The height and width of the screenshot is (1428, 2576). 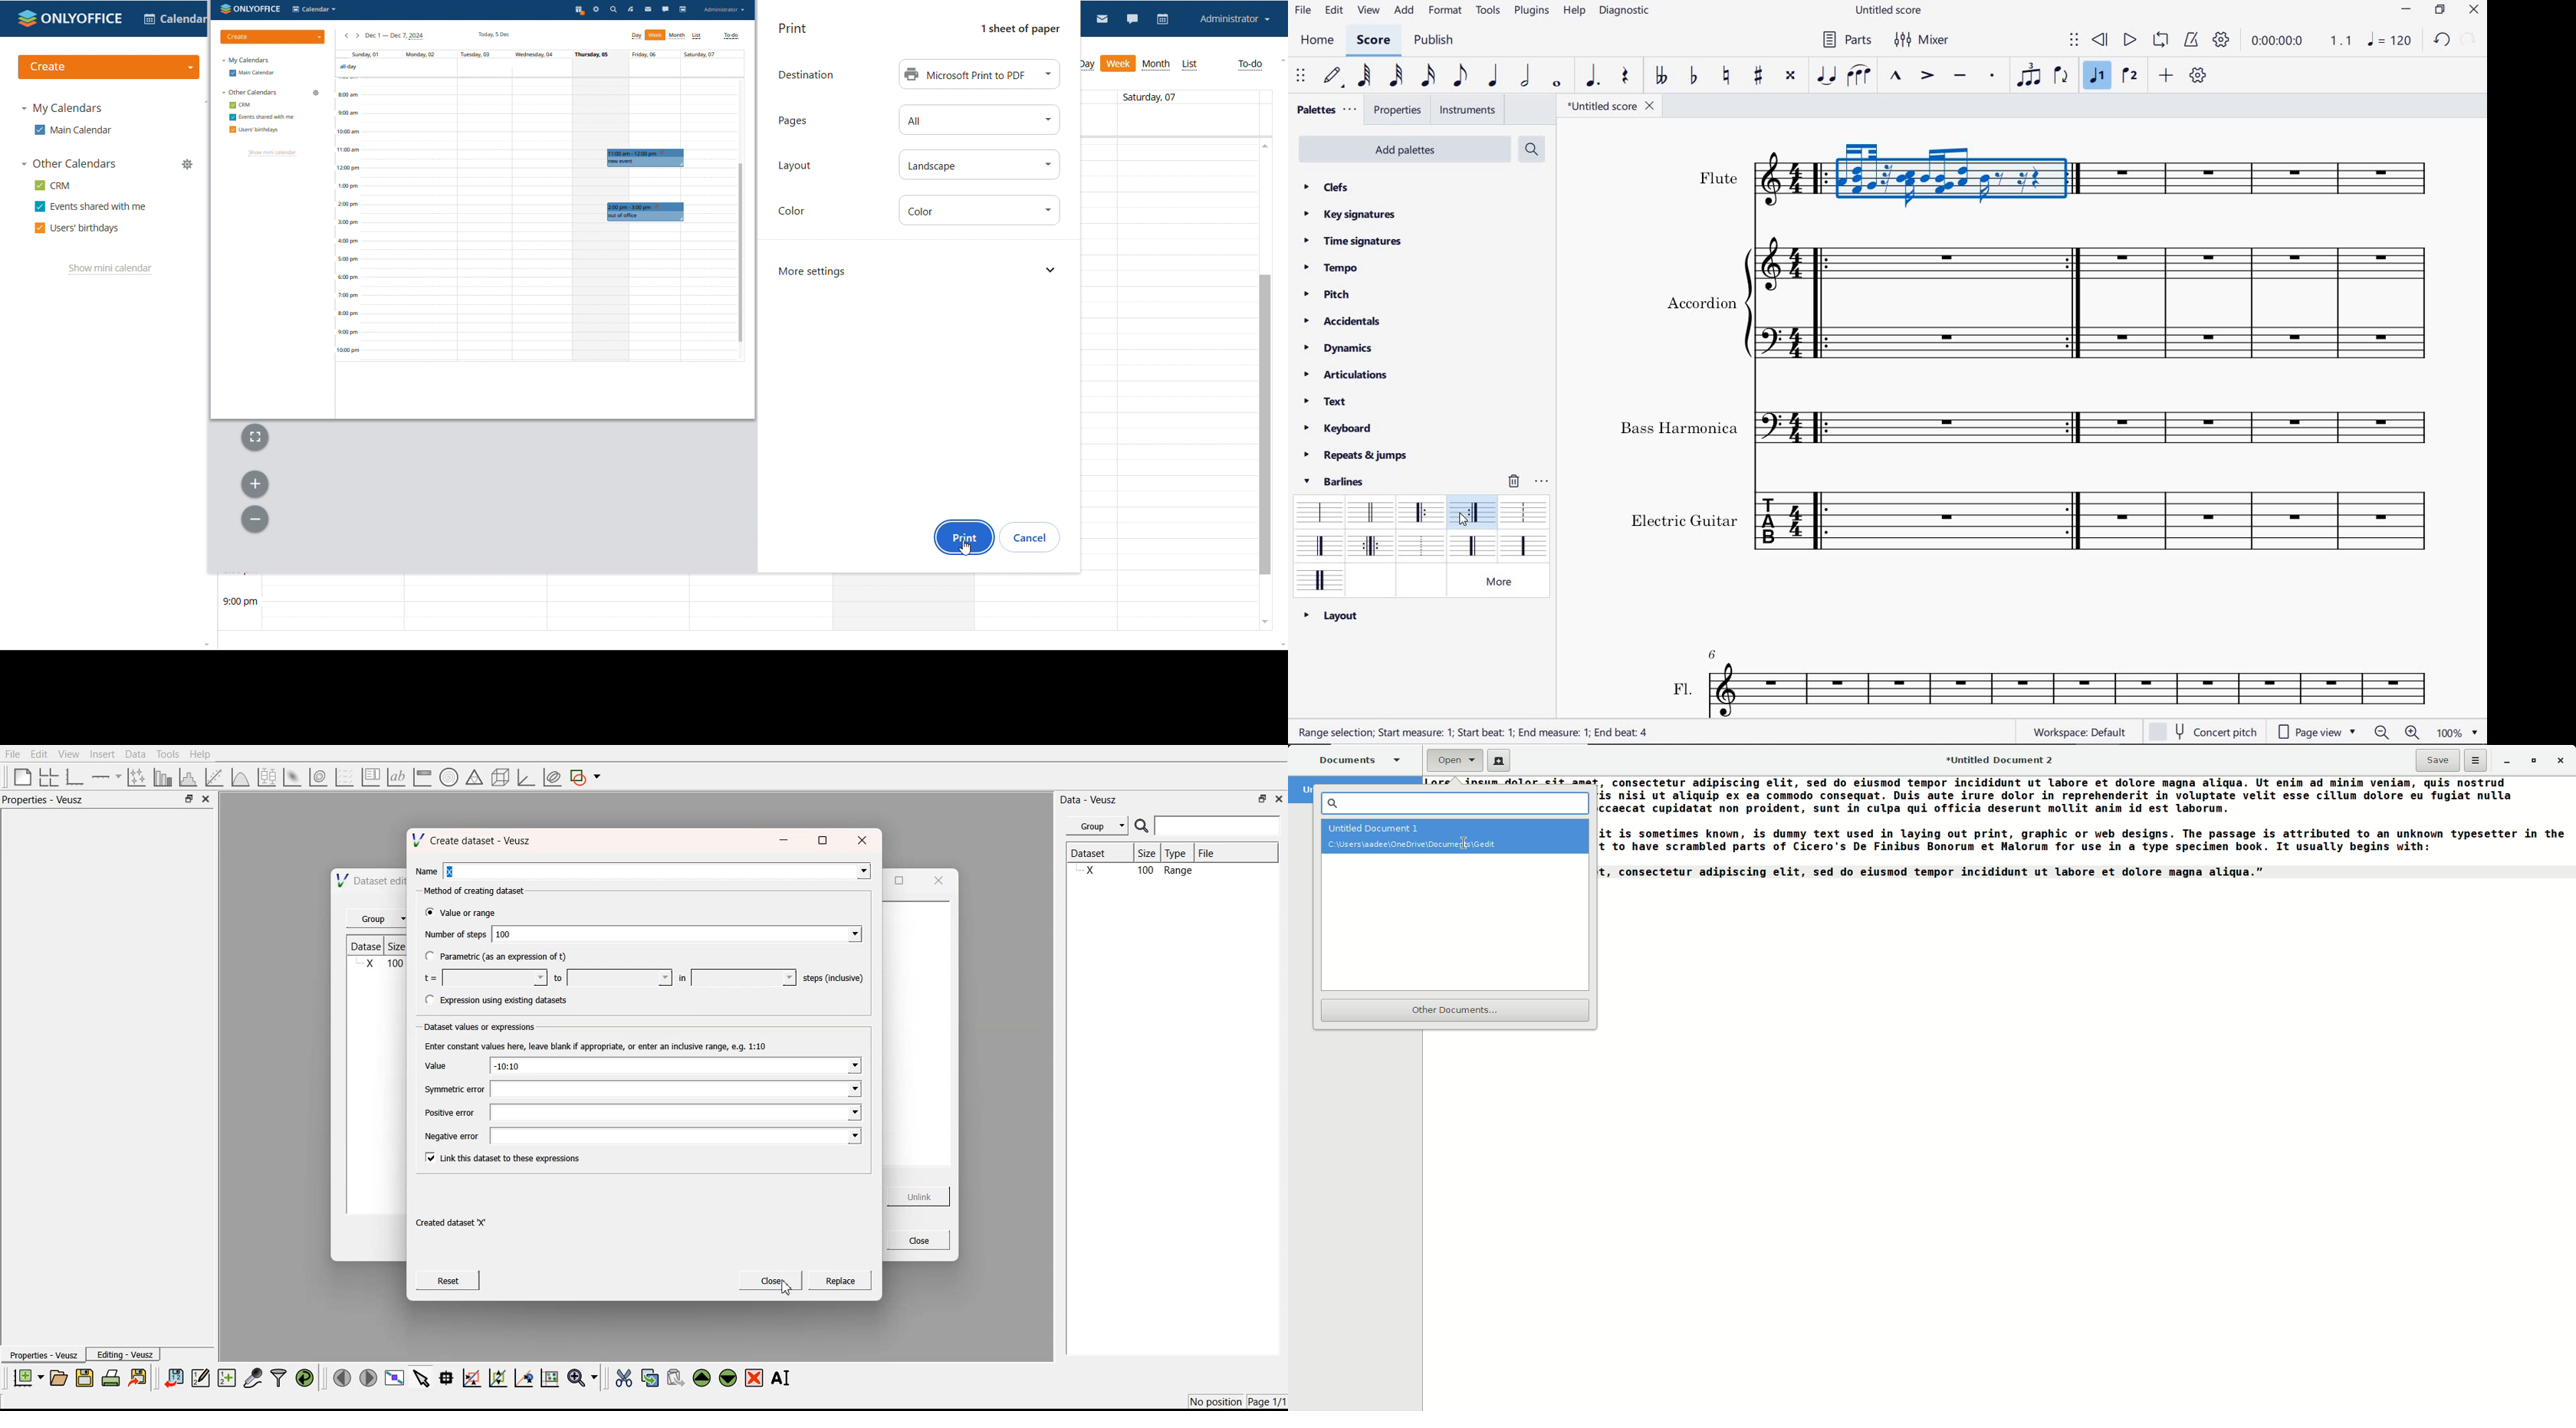 What do you see at coordinates (1325, 401) in the screenshot?
I see `text` at bounding box center [1325, 401].